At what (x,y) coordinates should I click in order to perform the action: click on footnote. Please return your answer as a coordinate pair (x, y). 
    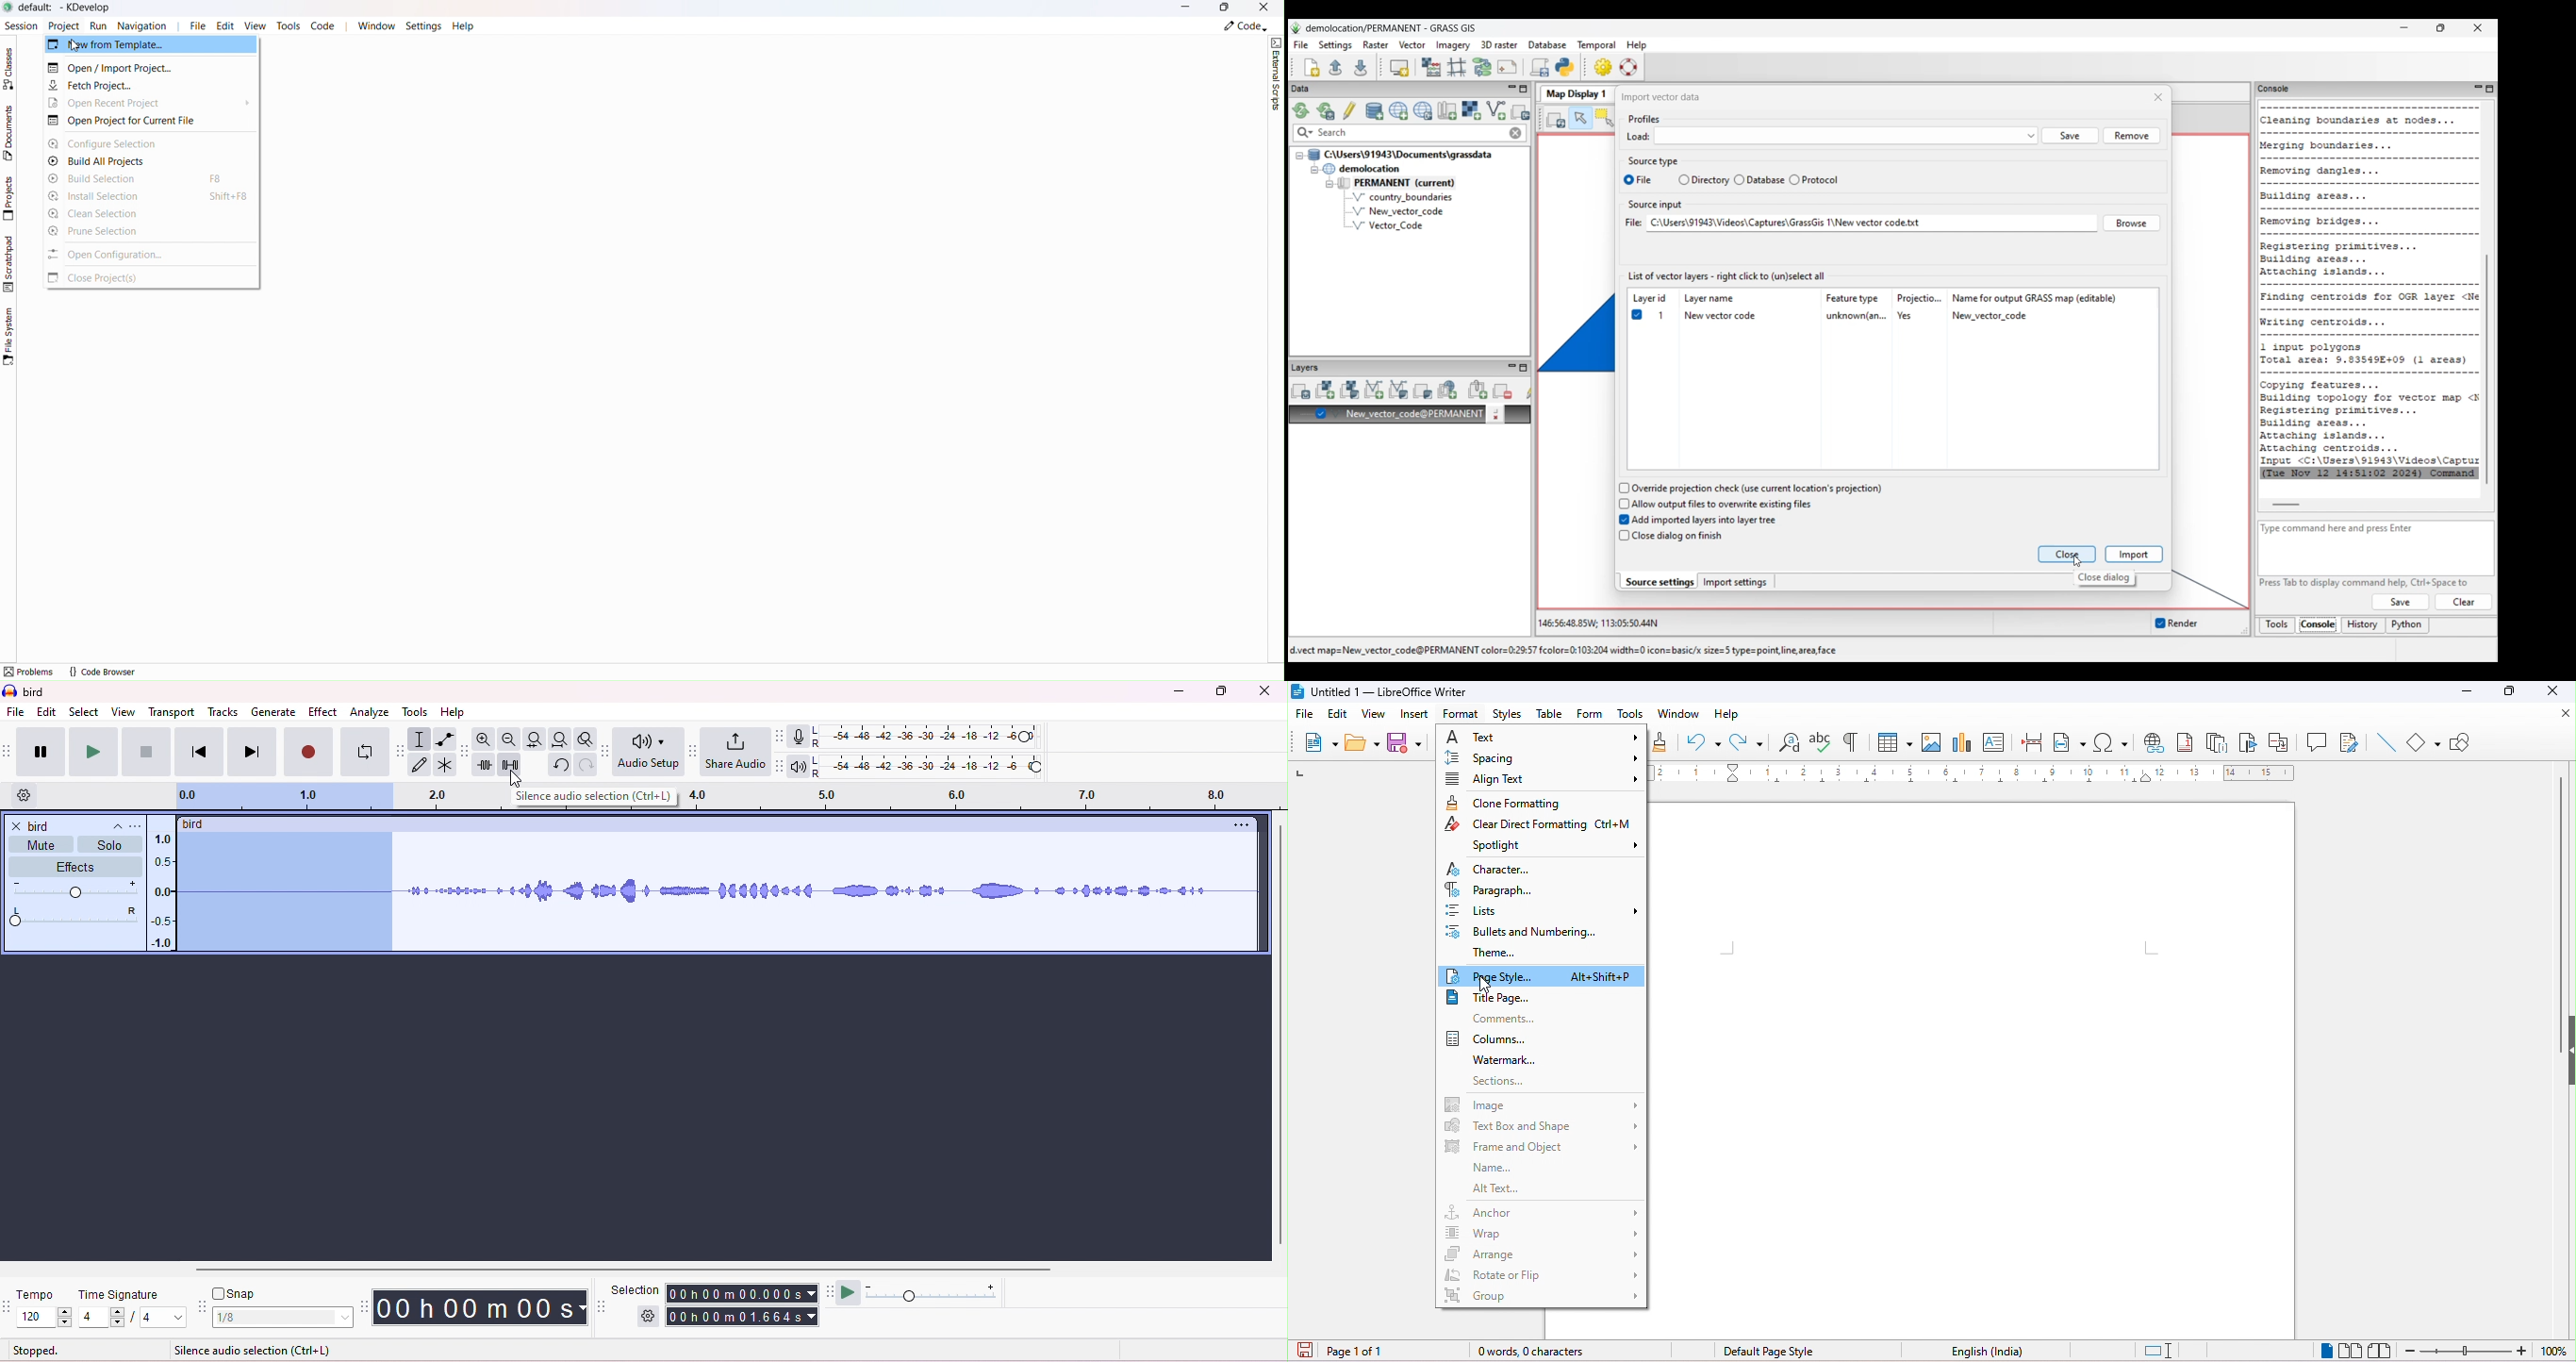
    Looking at the image, I should click on (2186, 744).